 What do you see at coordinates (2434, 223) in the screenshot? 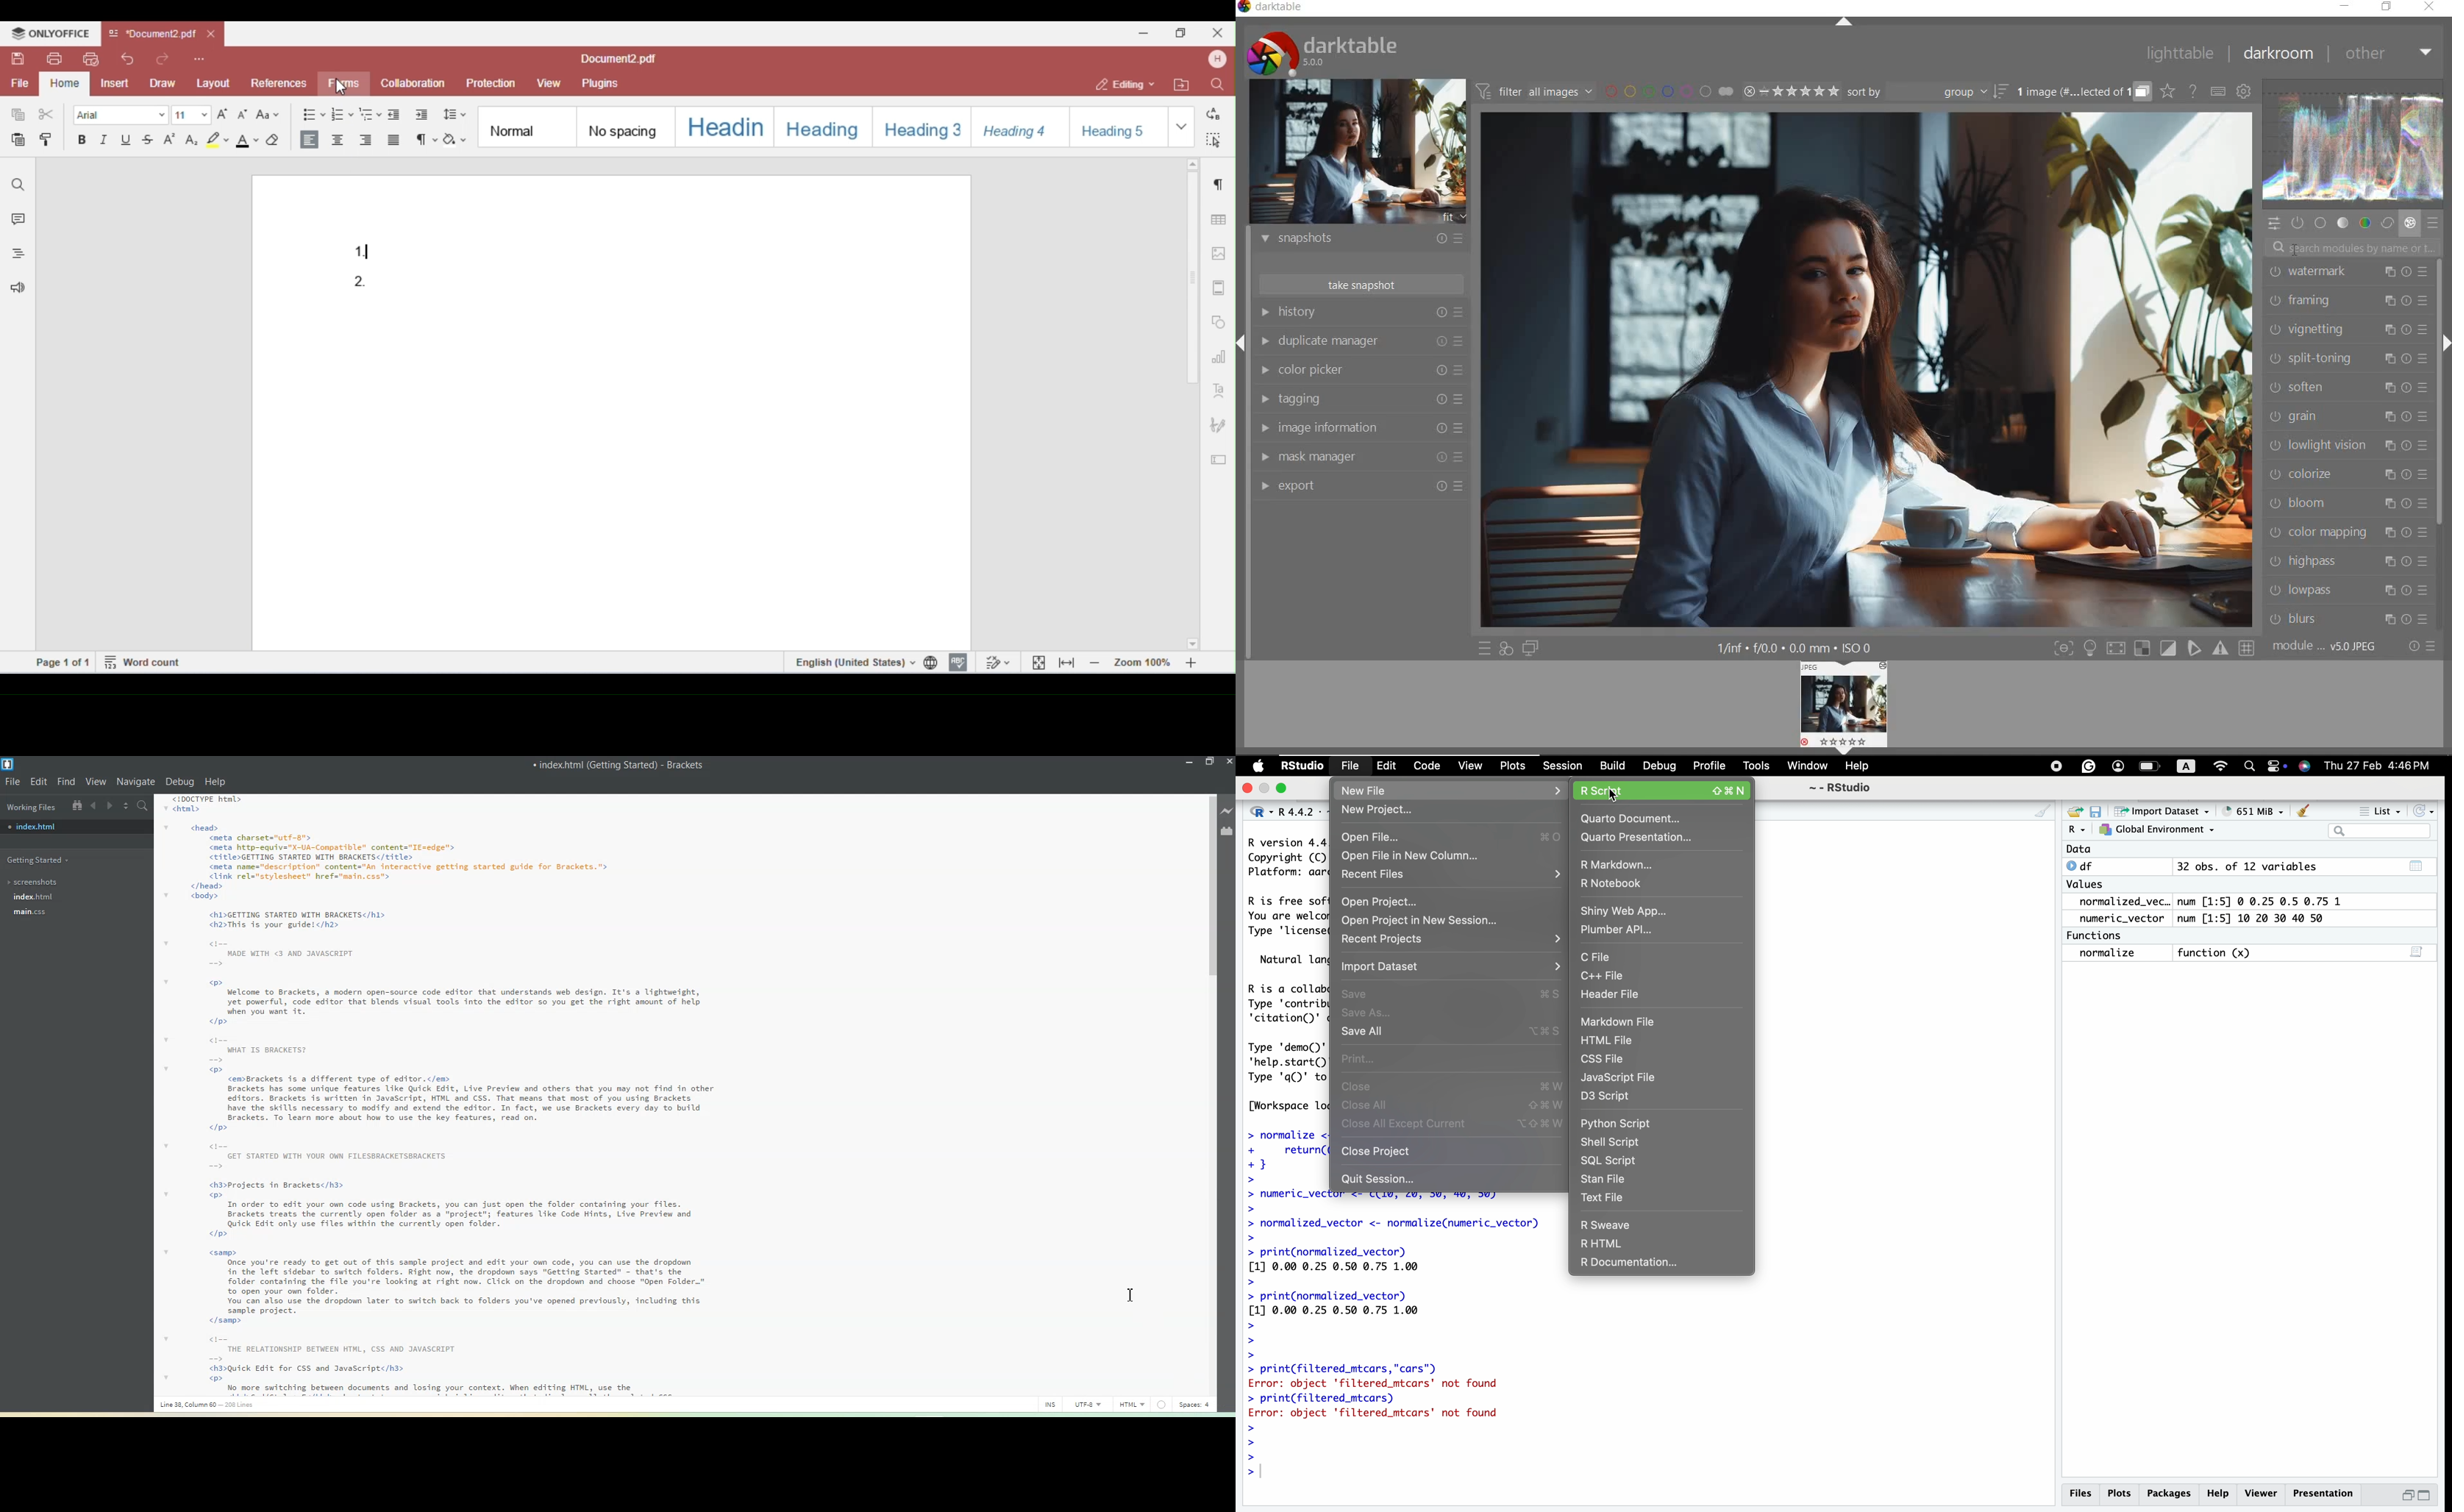
I see `presets` at bounding box center [2434, 223].